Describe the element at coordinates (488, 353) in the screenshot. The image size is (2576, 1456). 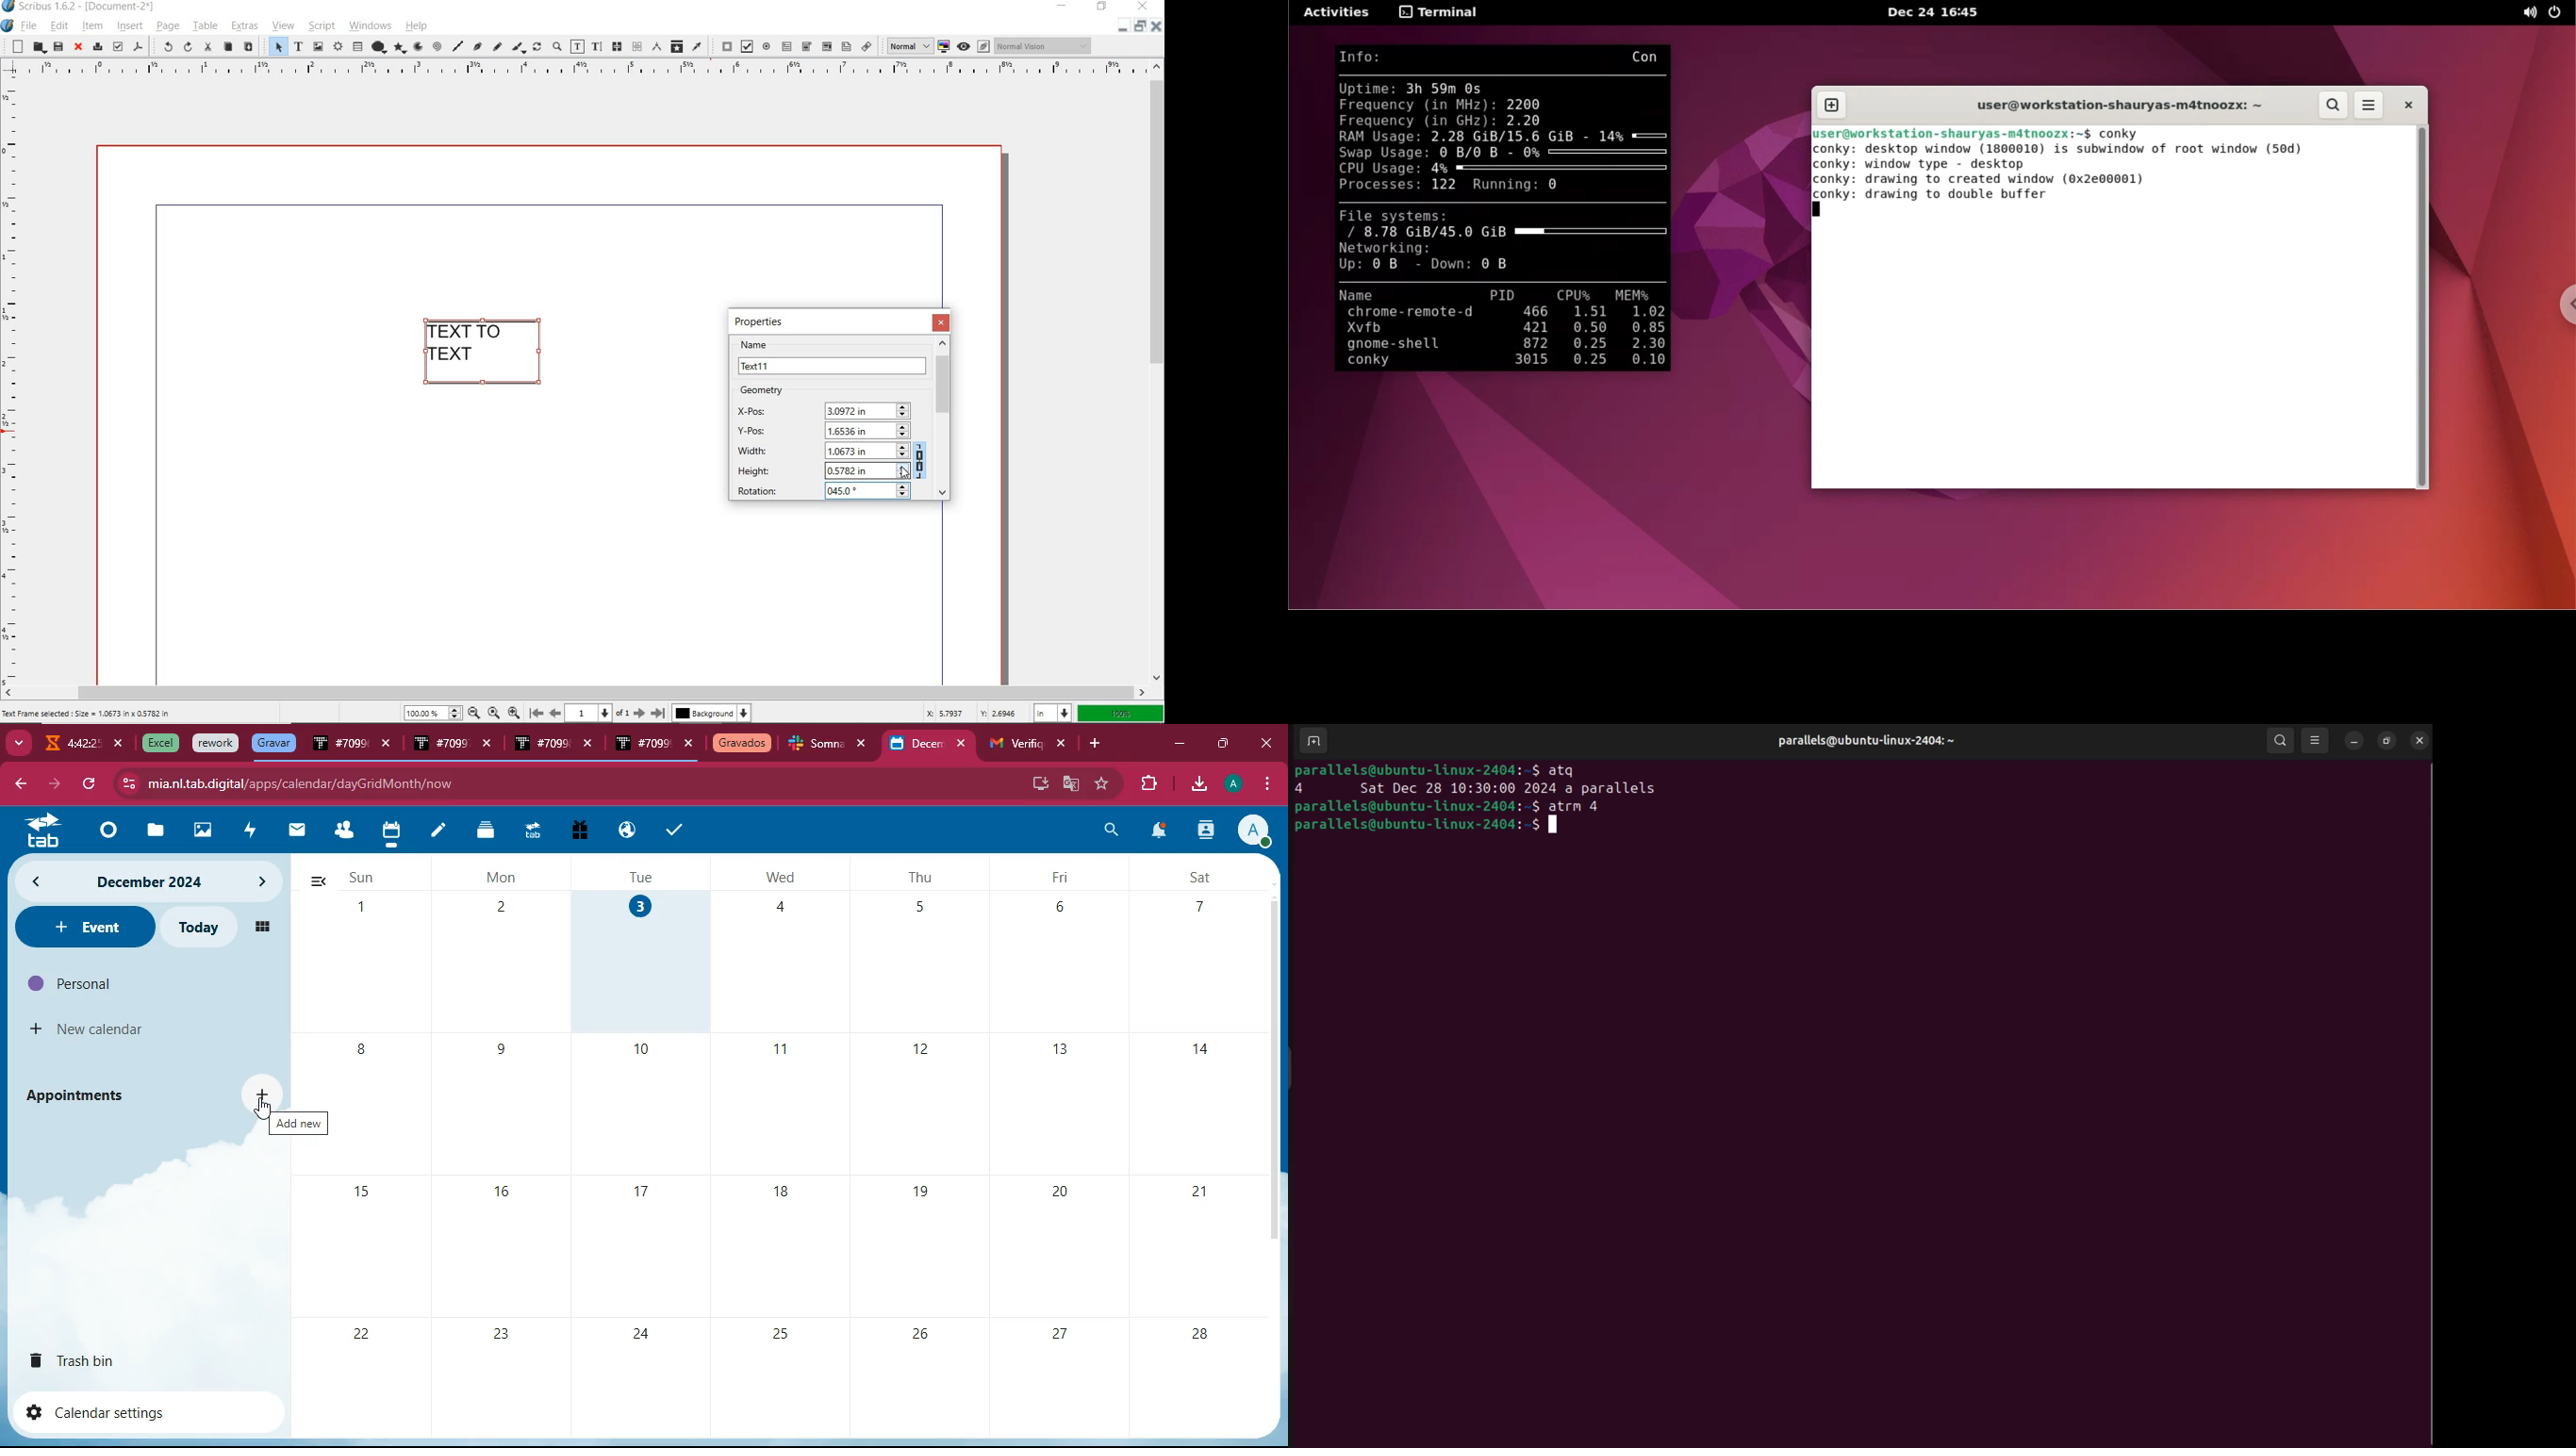
I see `TEXT FRAME SELECTED` at that location.